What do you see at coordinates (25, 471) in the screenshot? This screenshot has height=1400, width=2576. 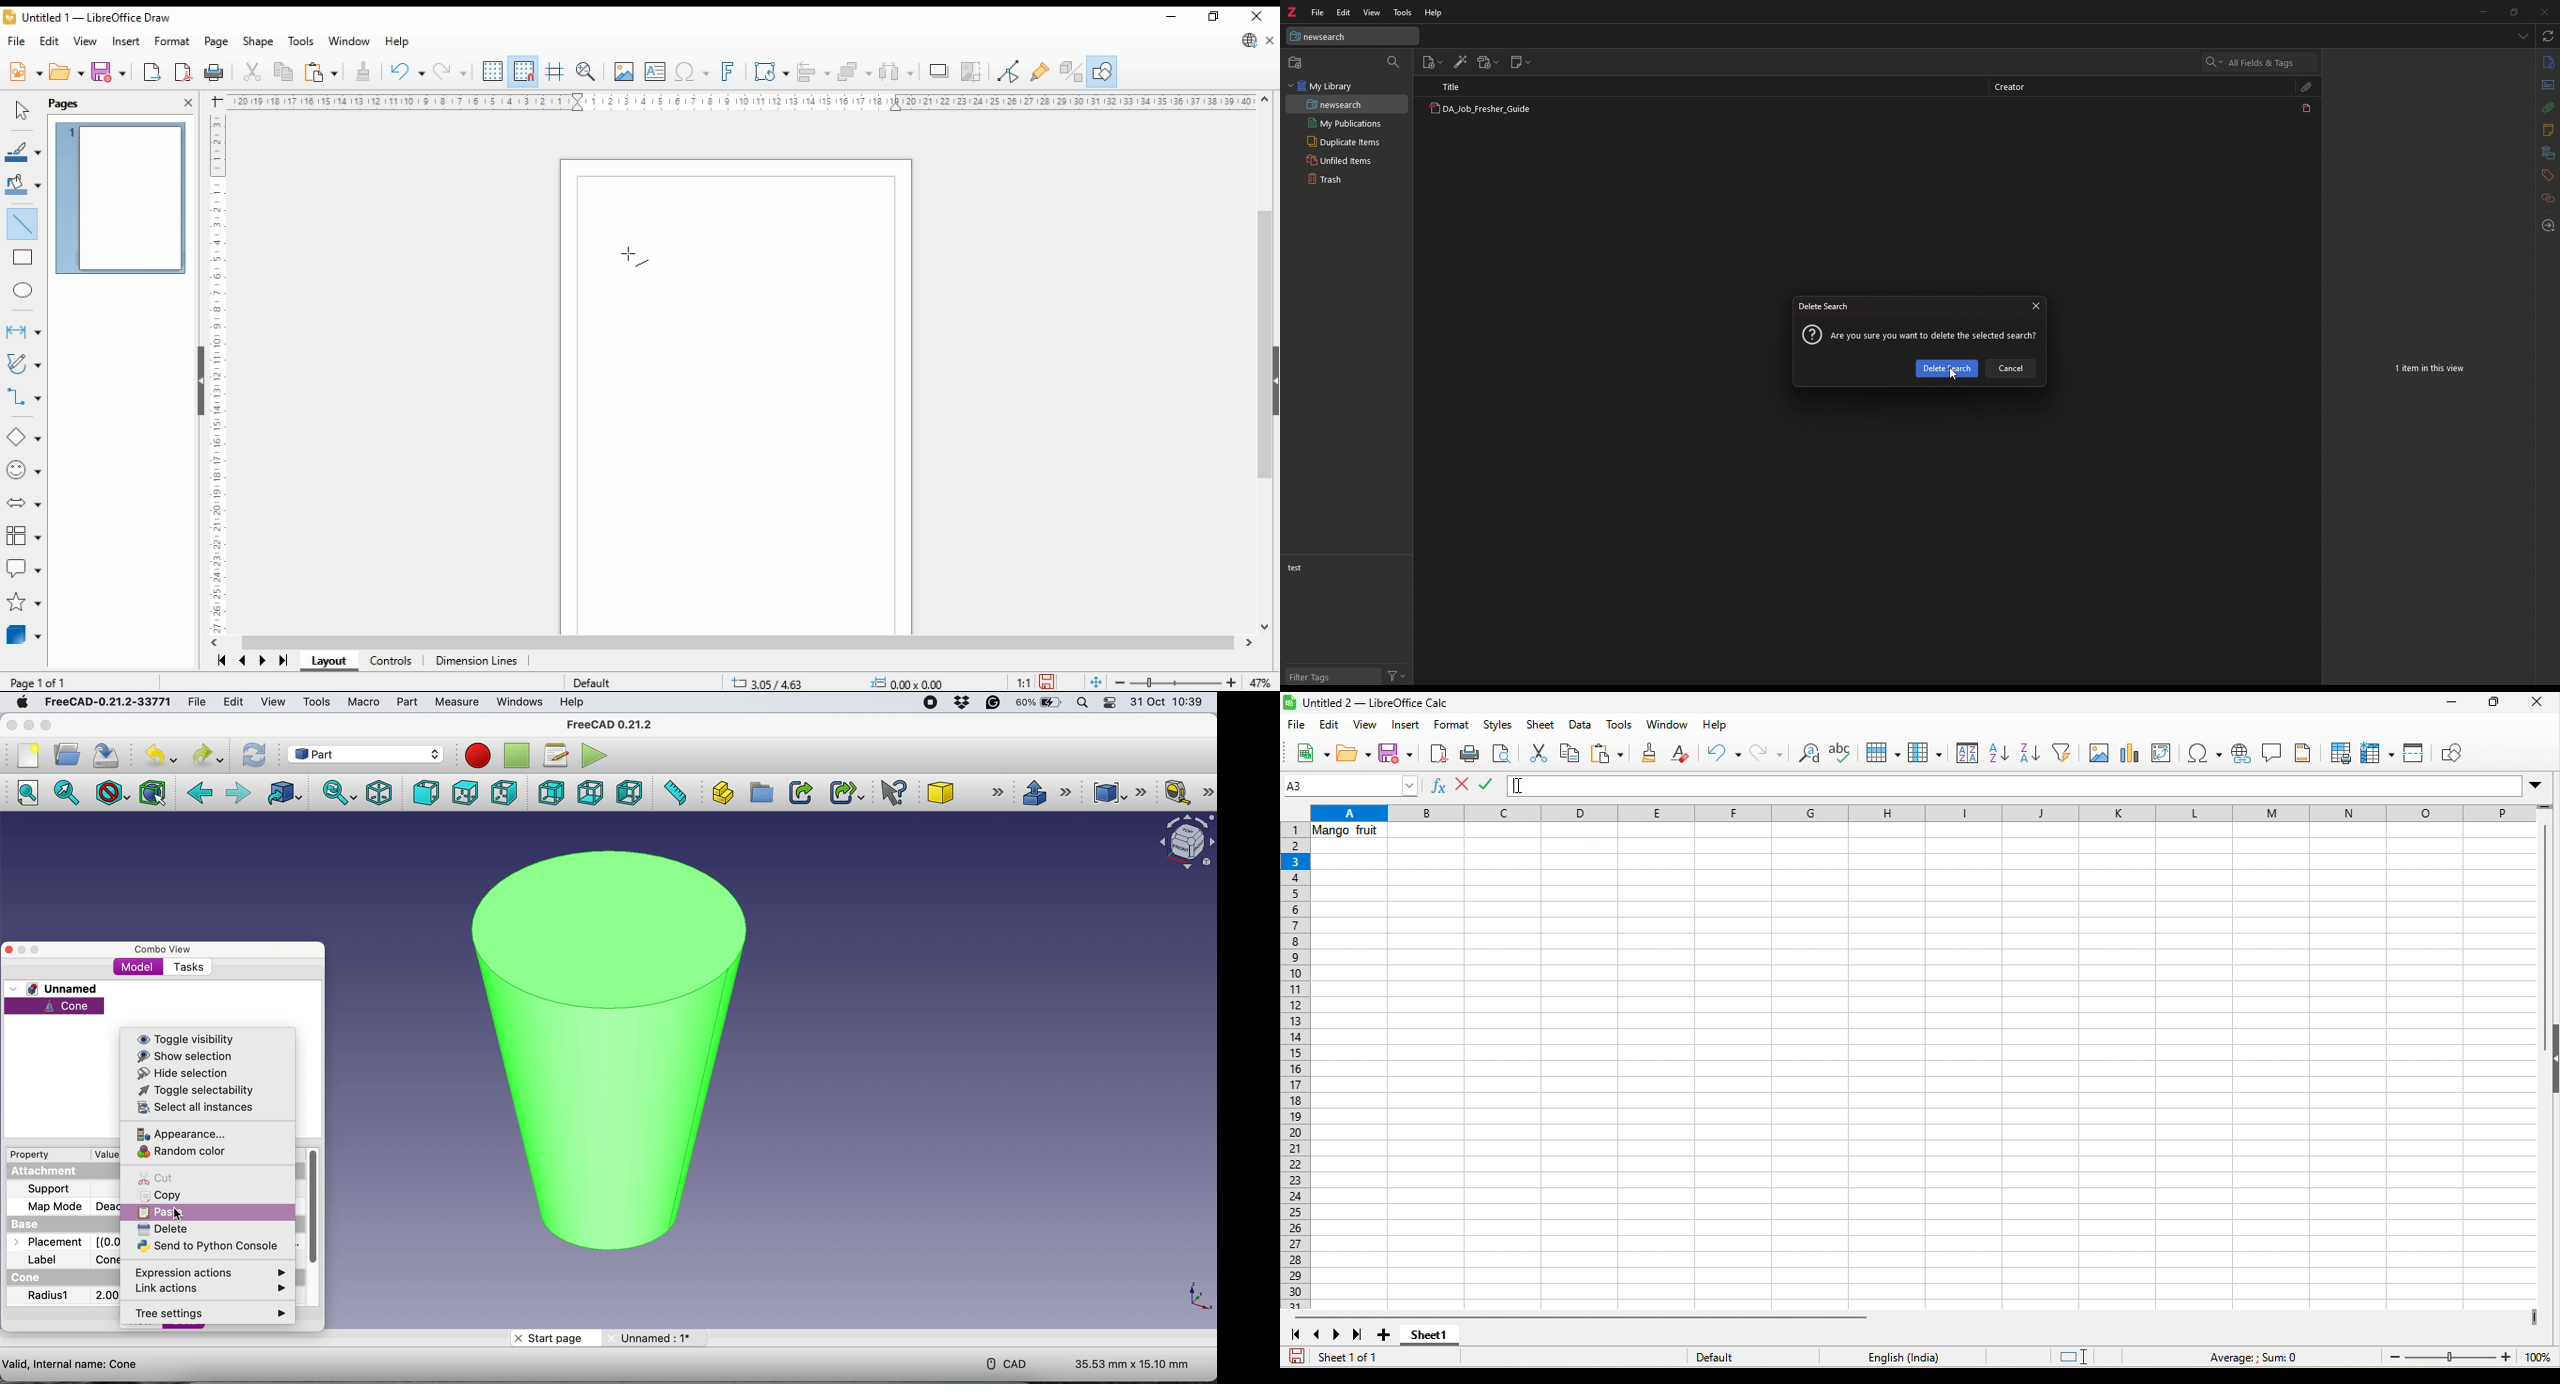 I see `symbol shapes` at bounding box center [25, 471].